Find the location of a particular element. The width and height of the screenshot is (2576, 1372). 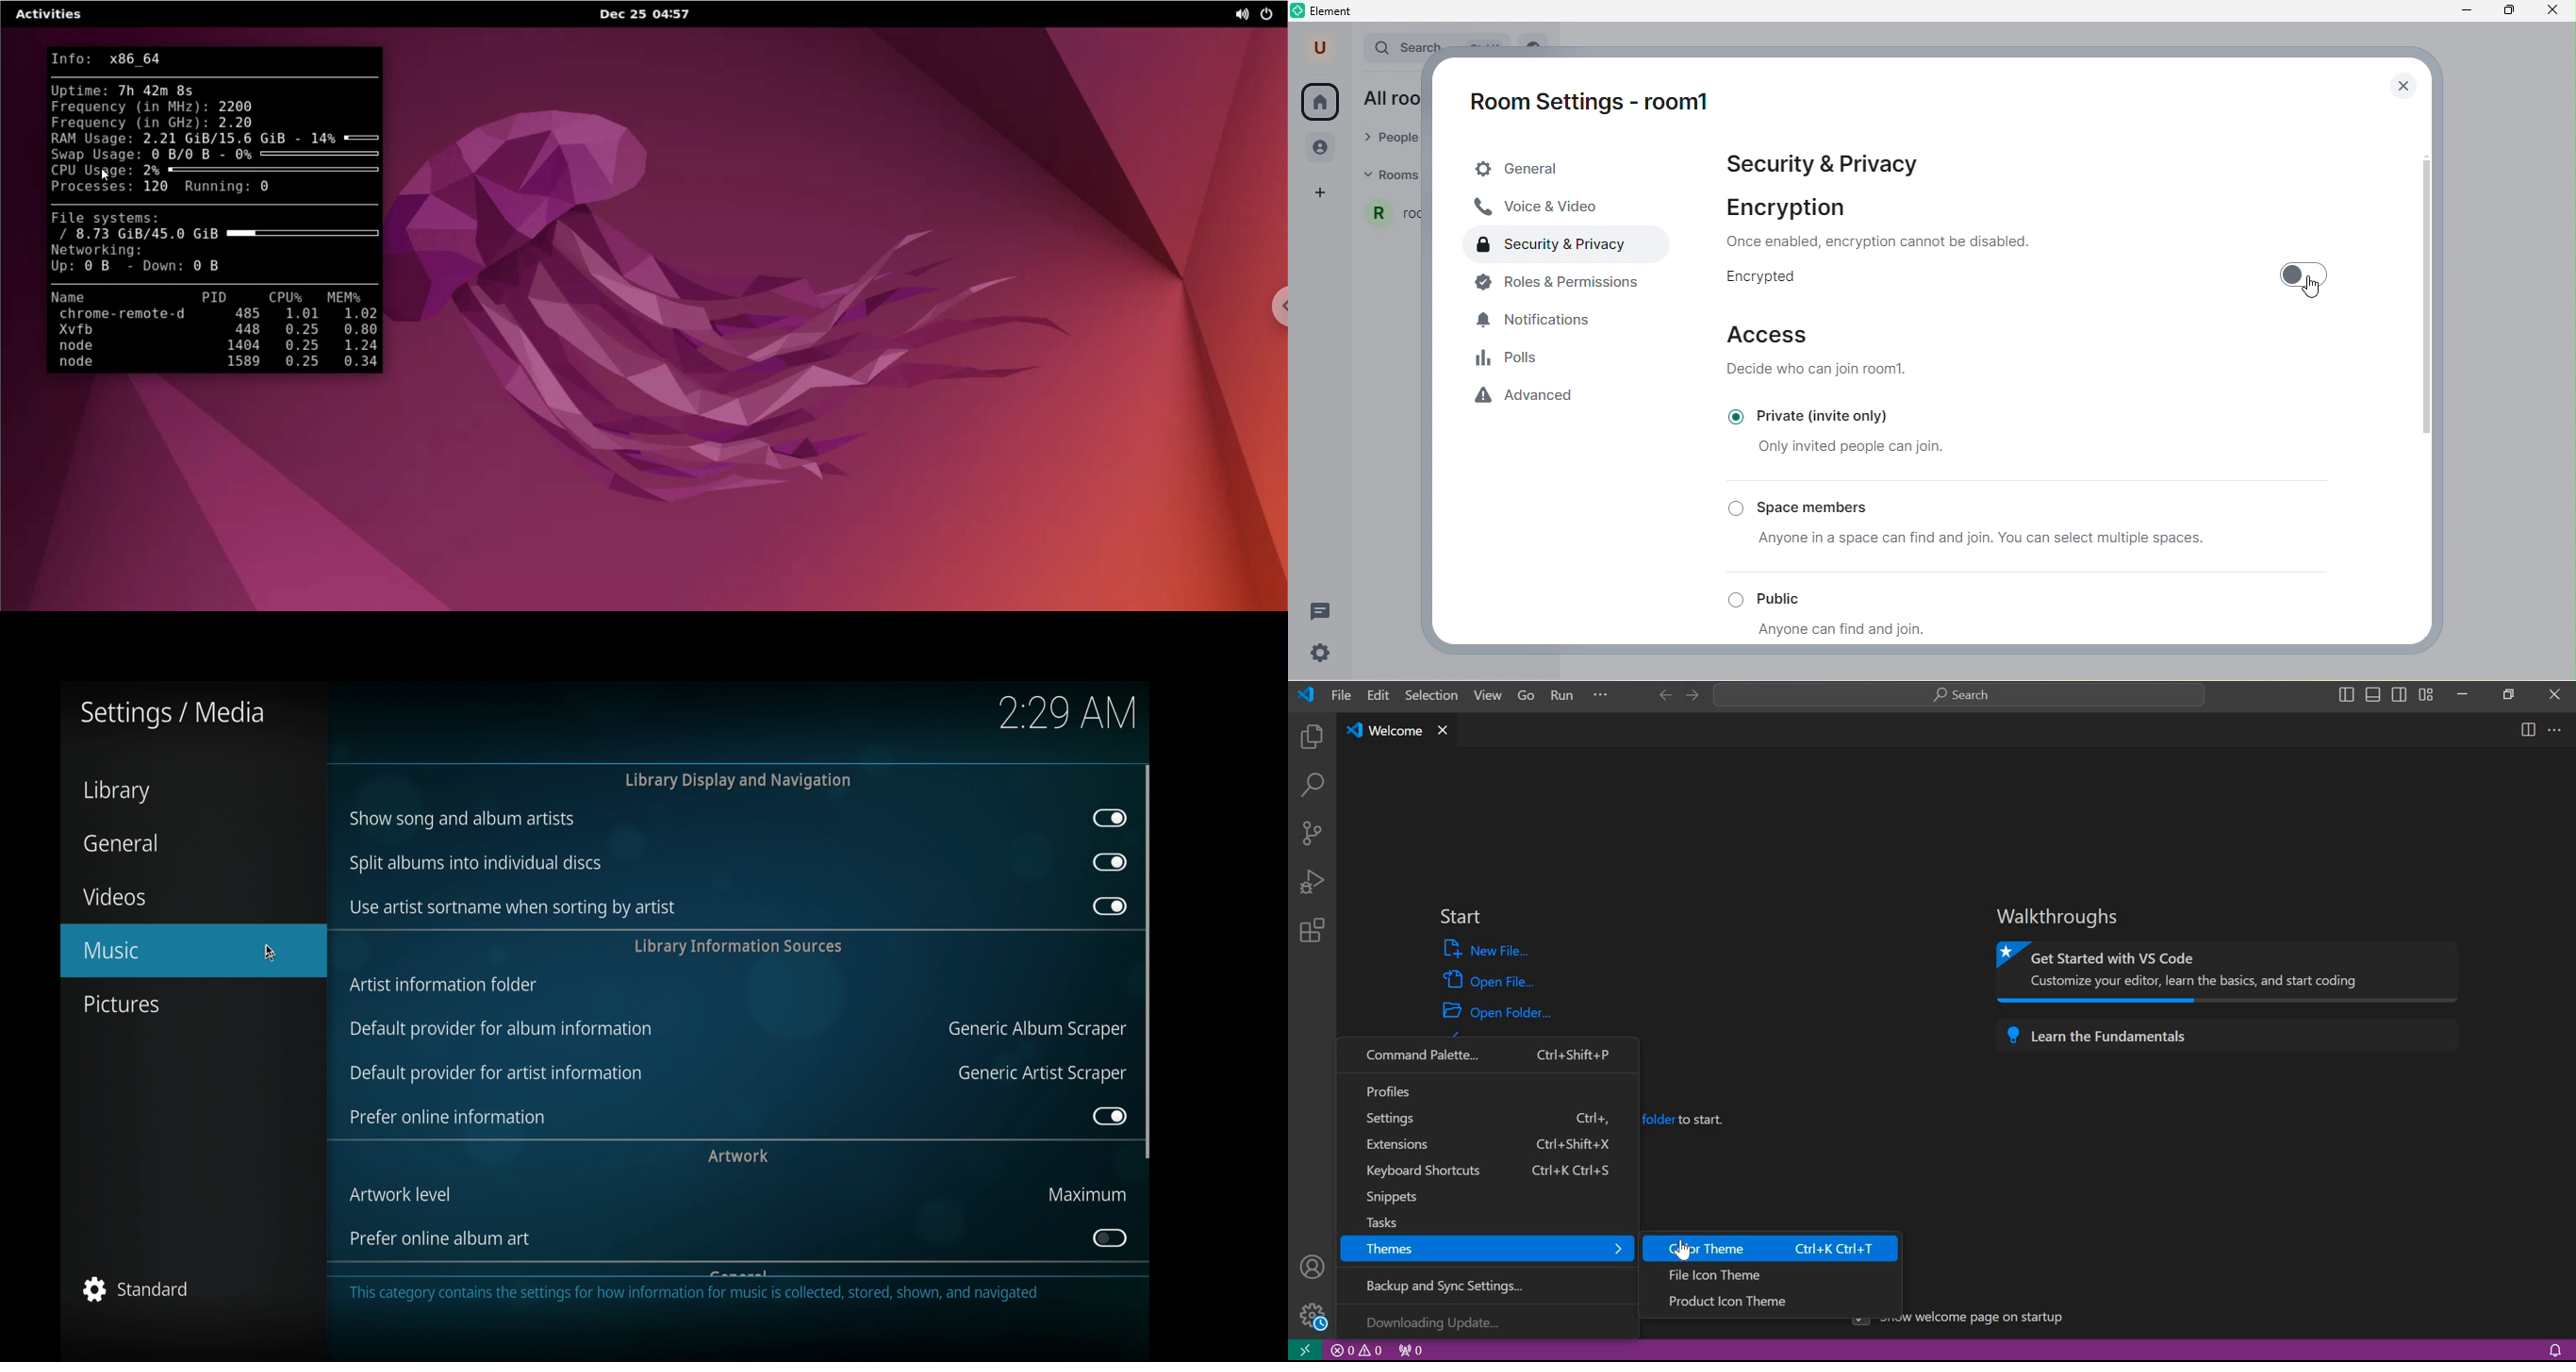

room1 settings is located at coordinates (1602, 106).